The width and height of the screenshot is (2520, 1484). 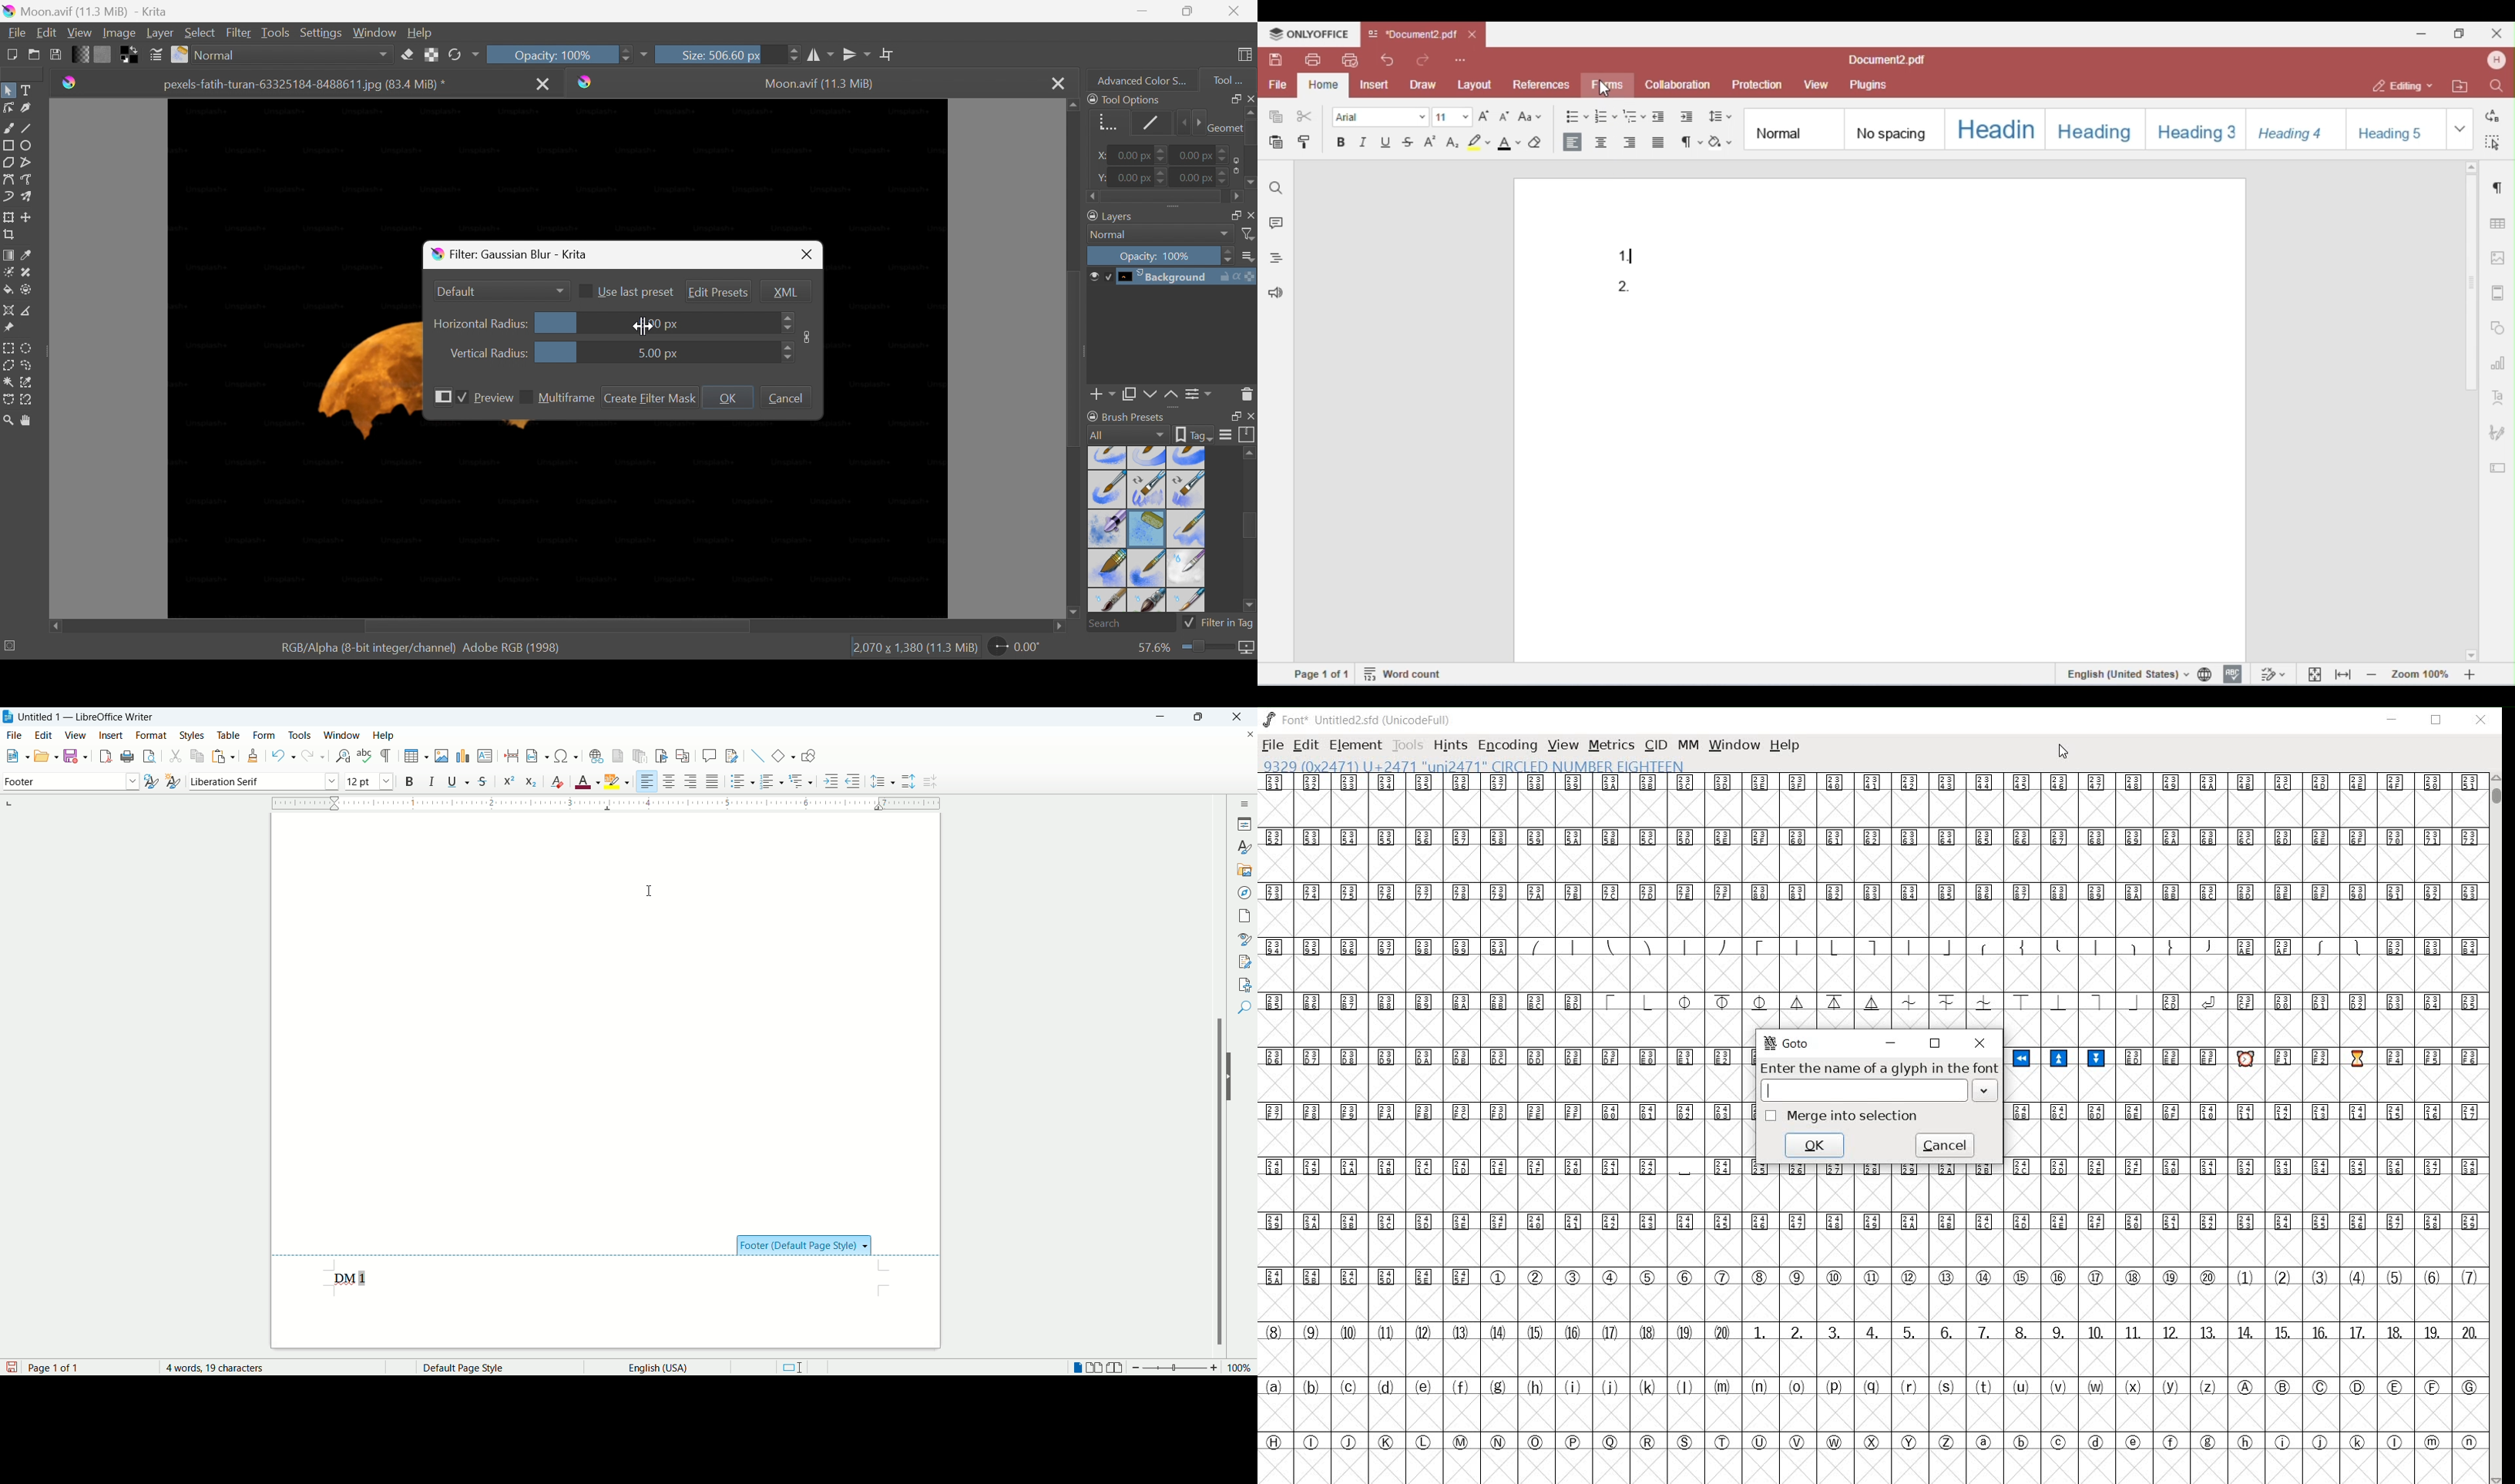 What do you see at coordinates (508, 780) in the screenshot?
I see `superscript` at bounding box center [508, 780].